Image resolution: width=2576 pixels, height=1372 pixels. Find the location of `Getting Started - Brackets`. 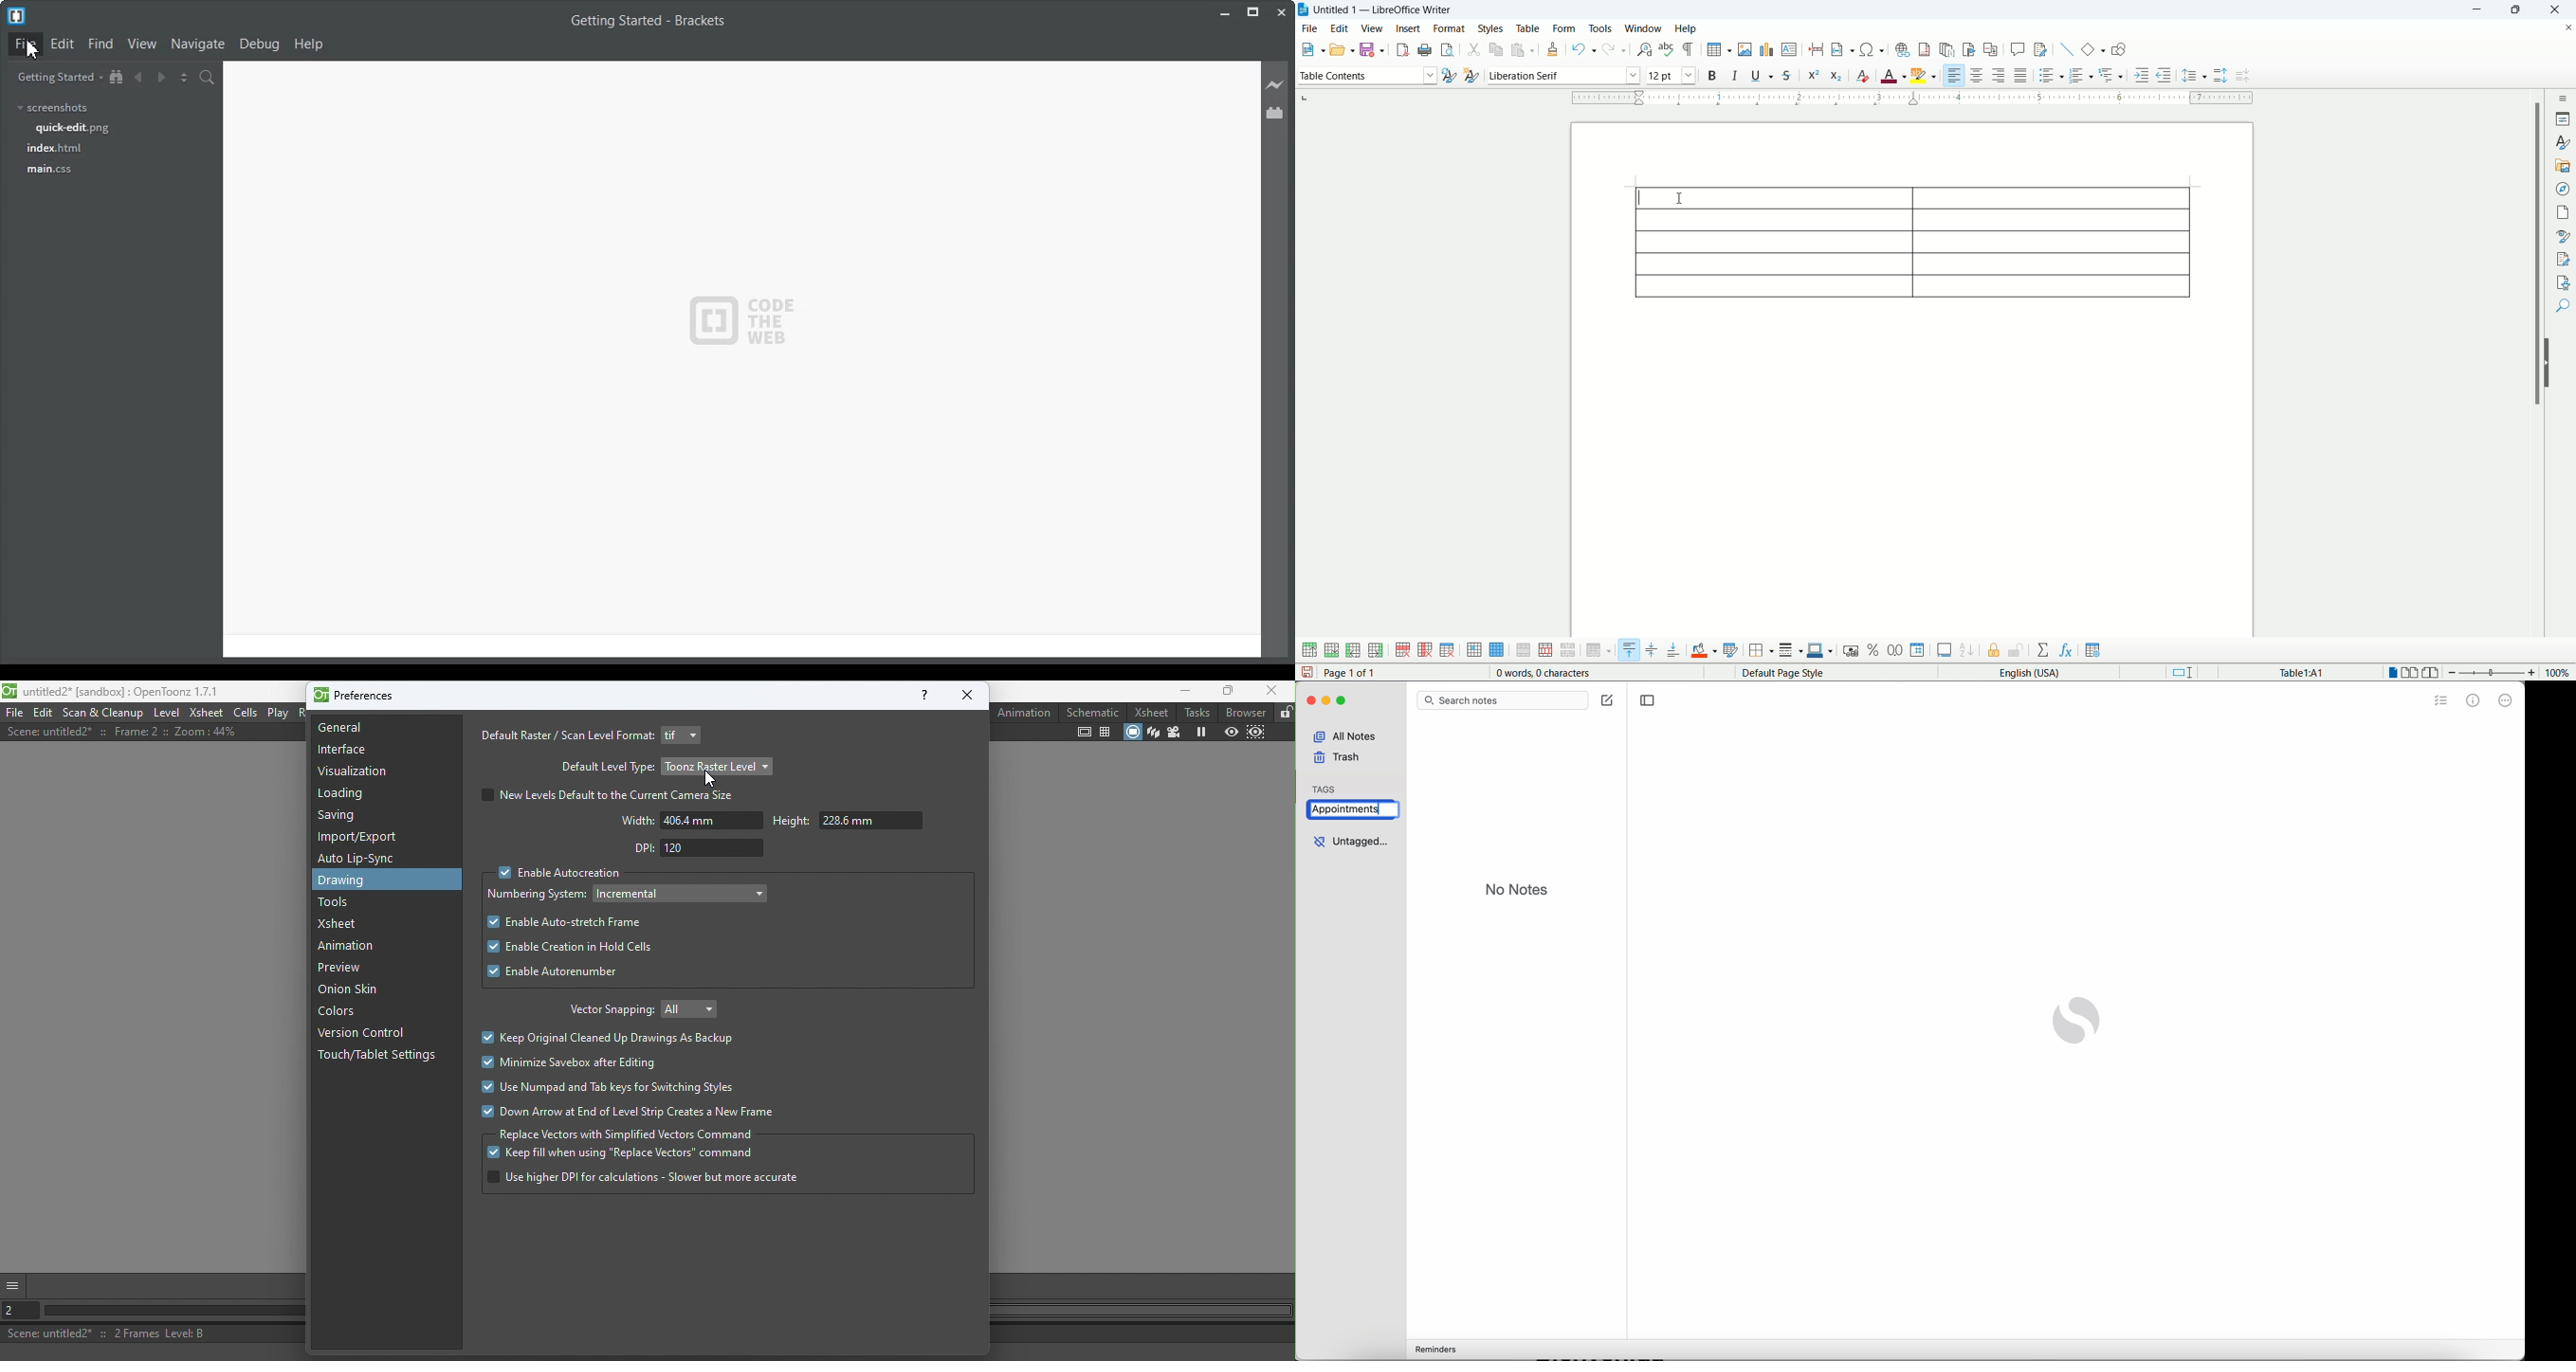

Getting Started - Brackets is located at coordinates (648, 22).